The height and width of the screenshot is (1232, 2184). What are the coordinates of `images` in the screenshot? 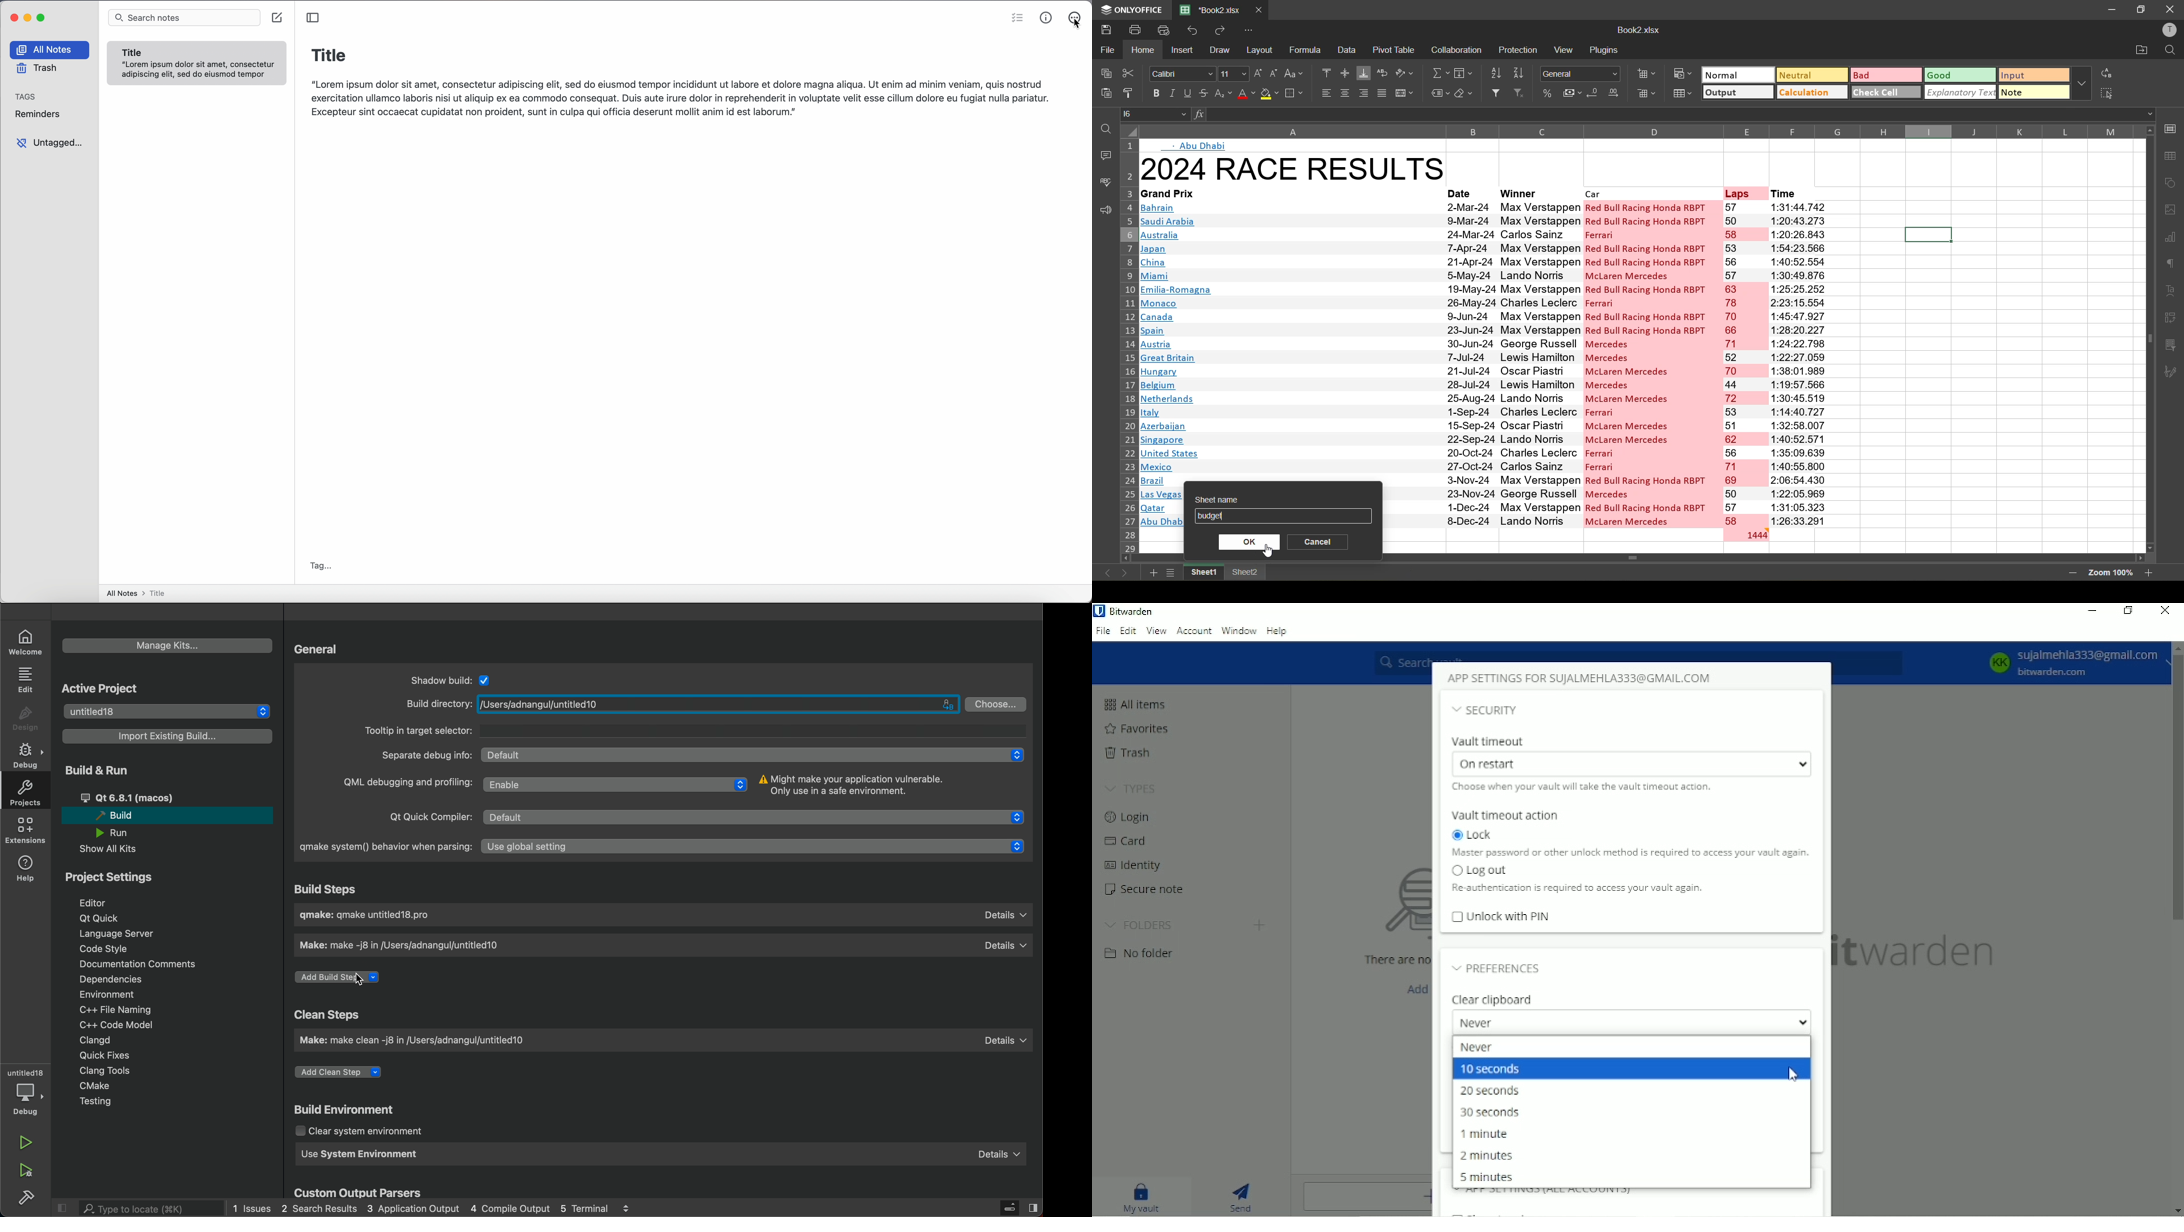 It's located at (2170, 210).